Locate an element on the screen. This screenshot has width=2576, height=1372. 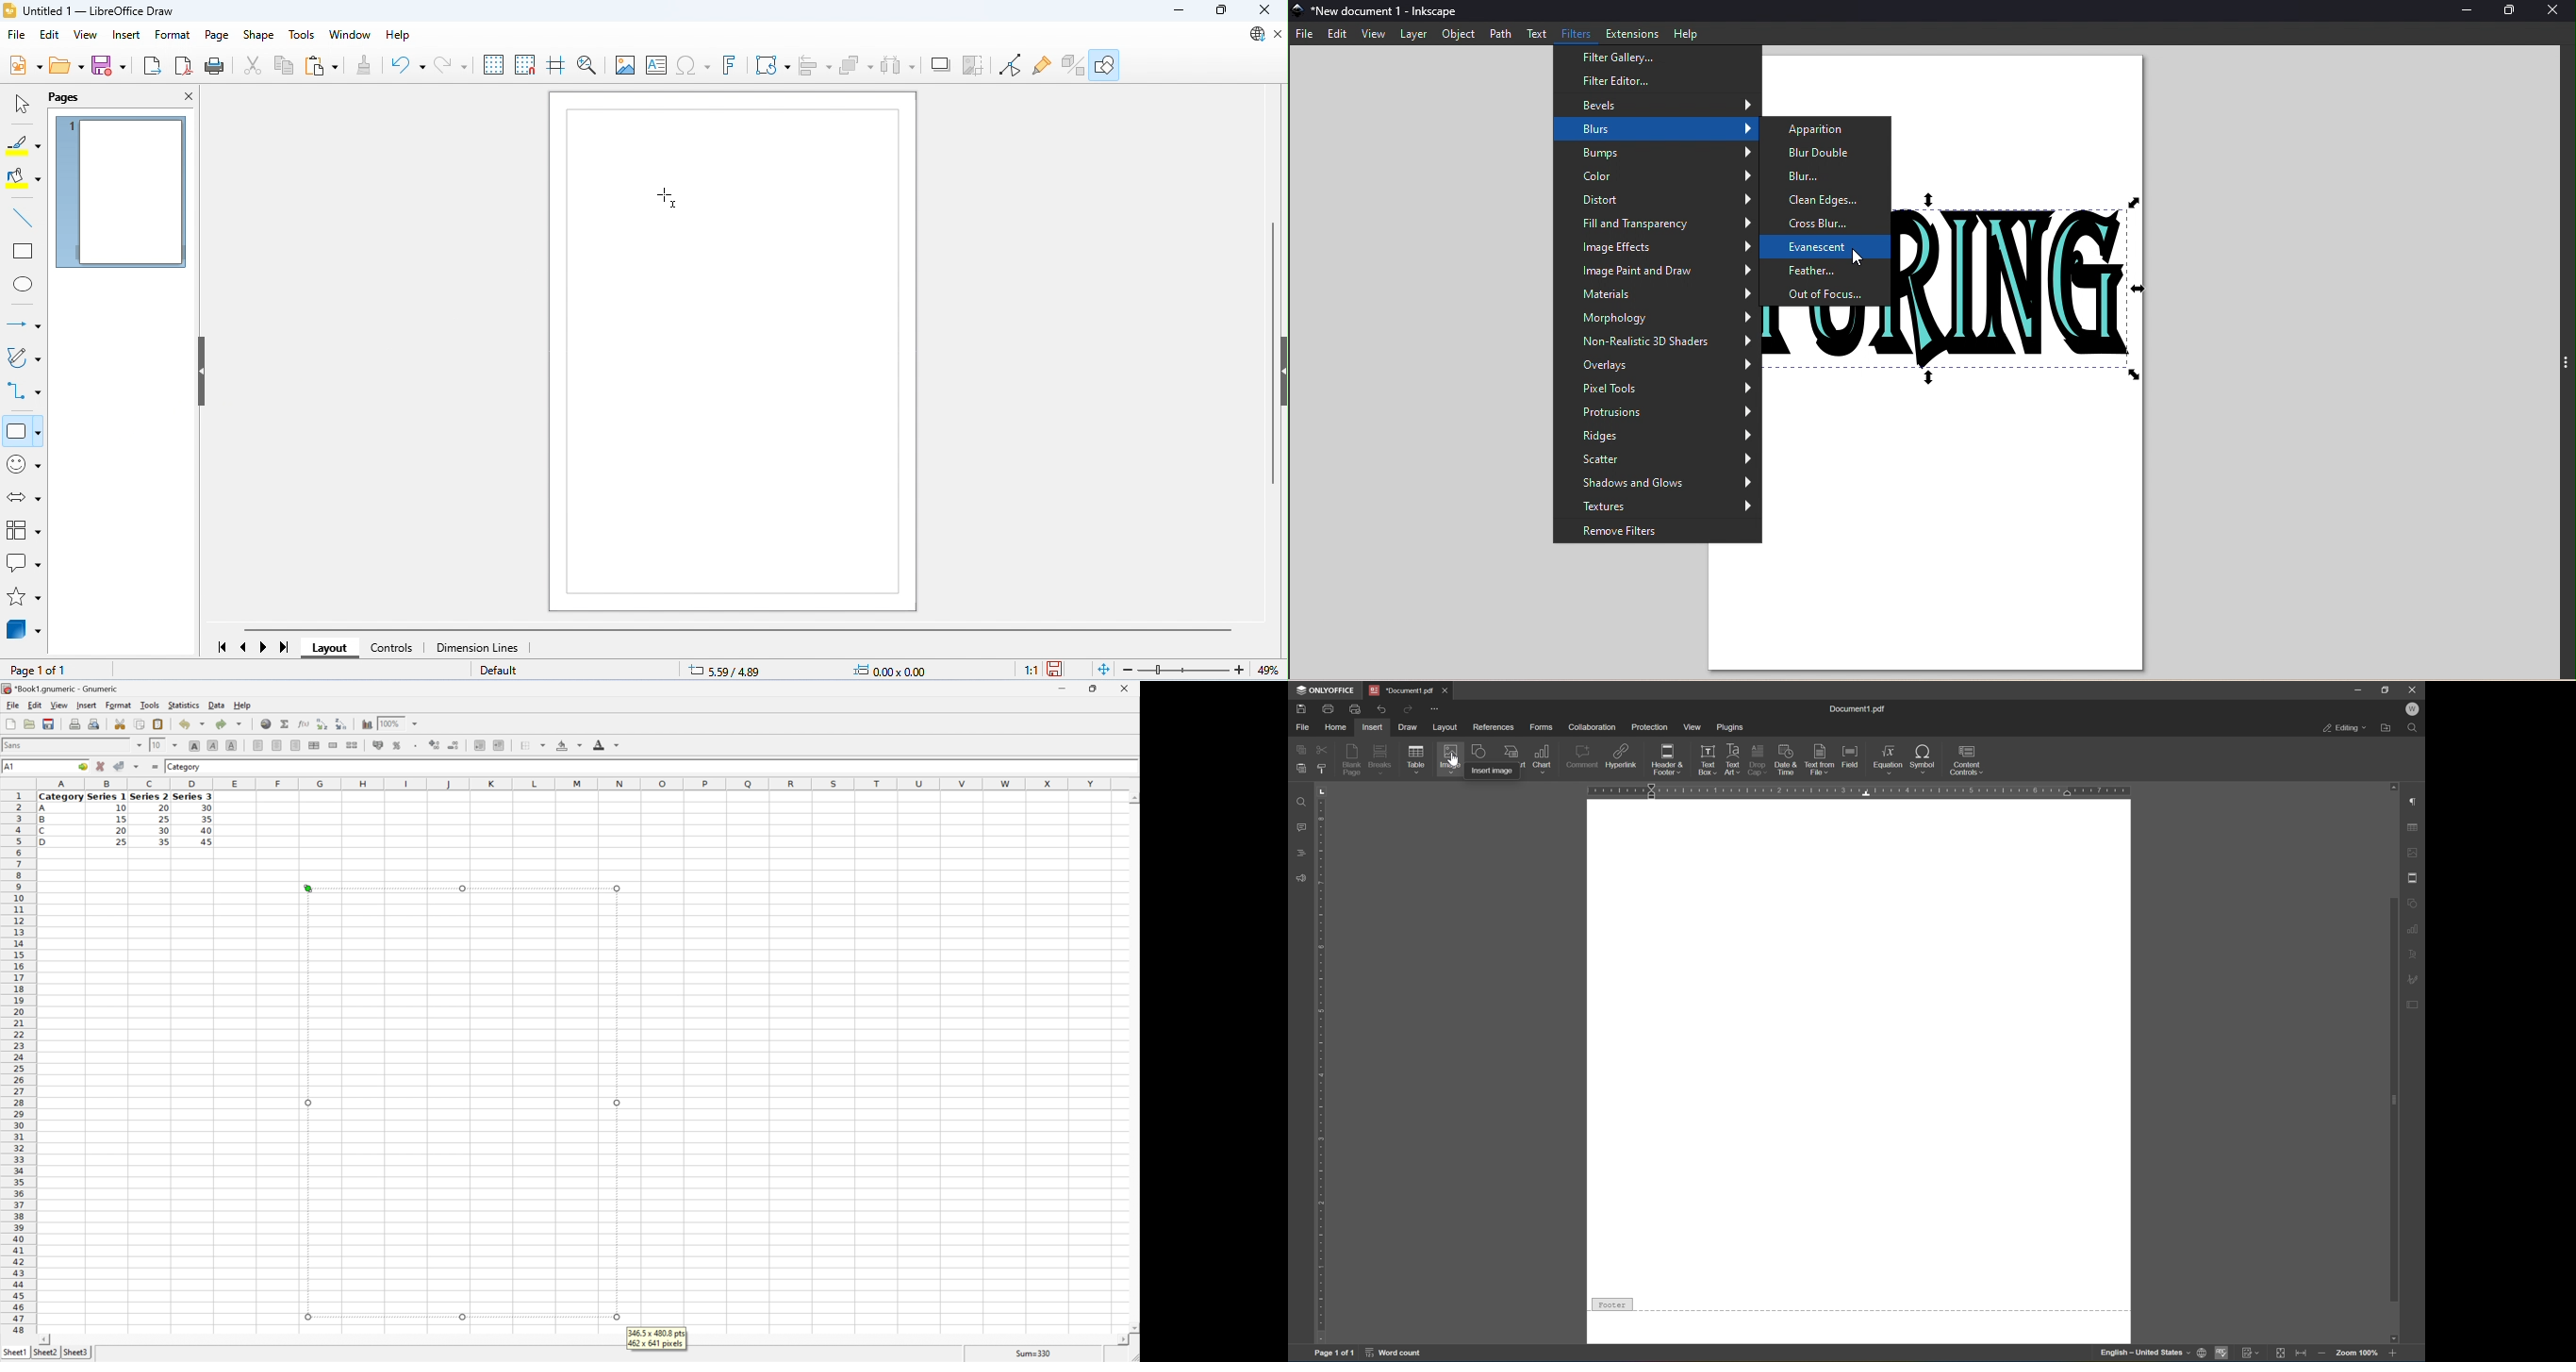
Footer is located at coordinates (1611, 1302).